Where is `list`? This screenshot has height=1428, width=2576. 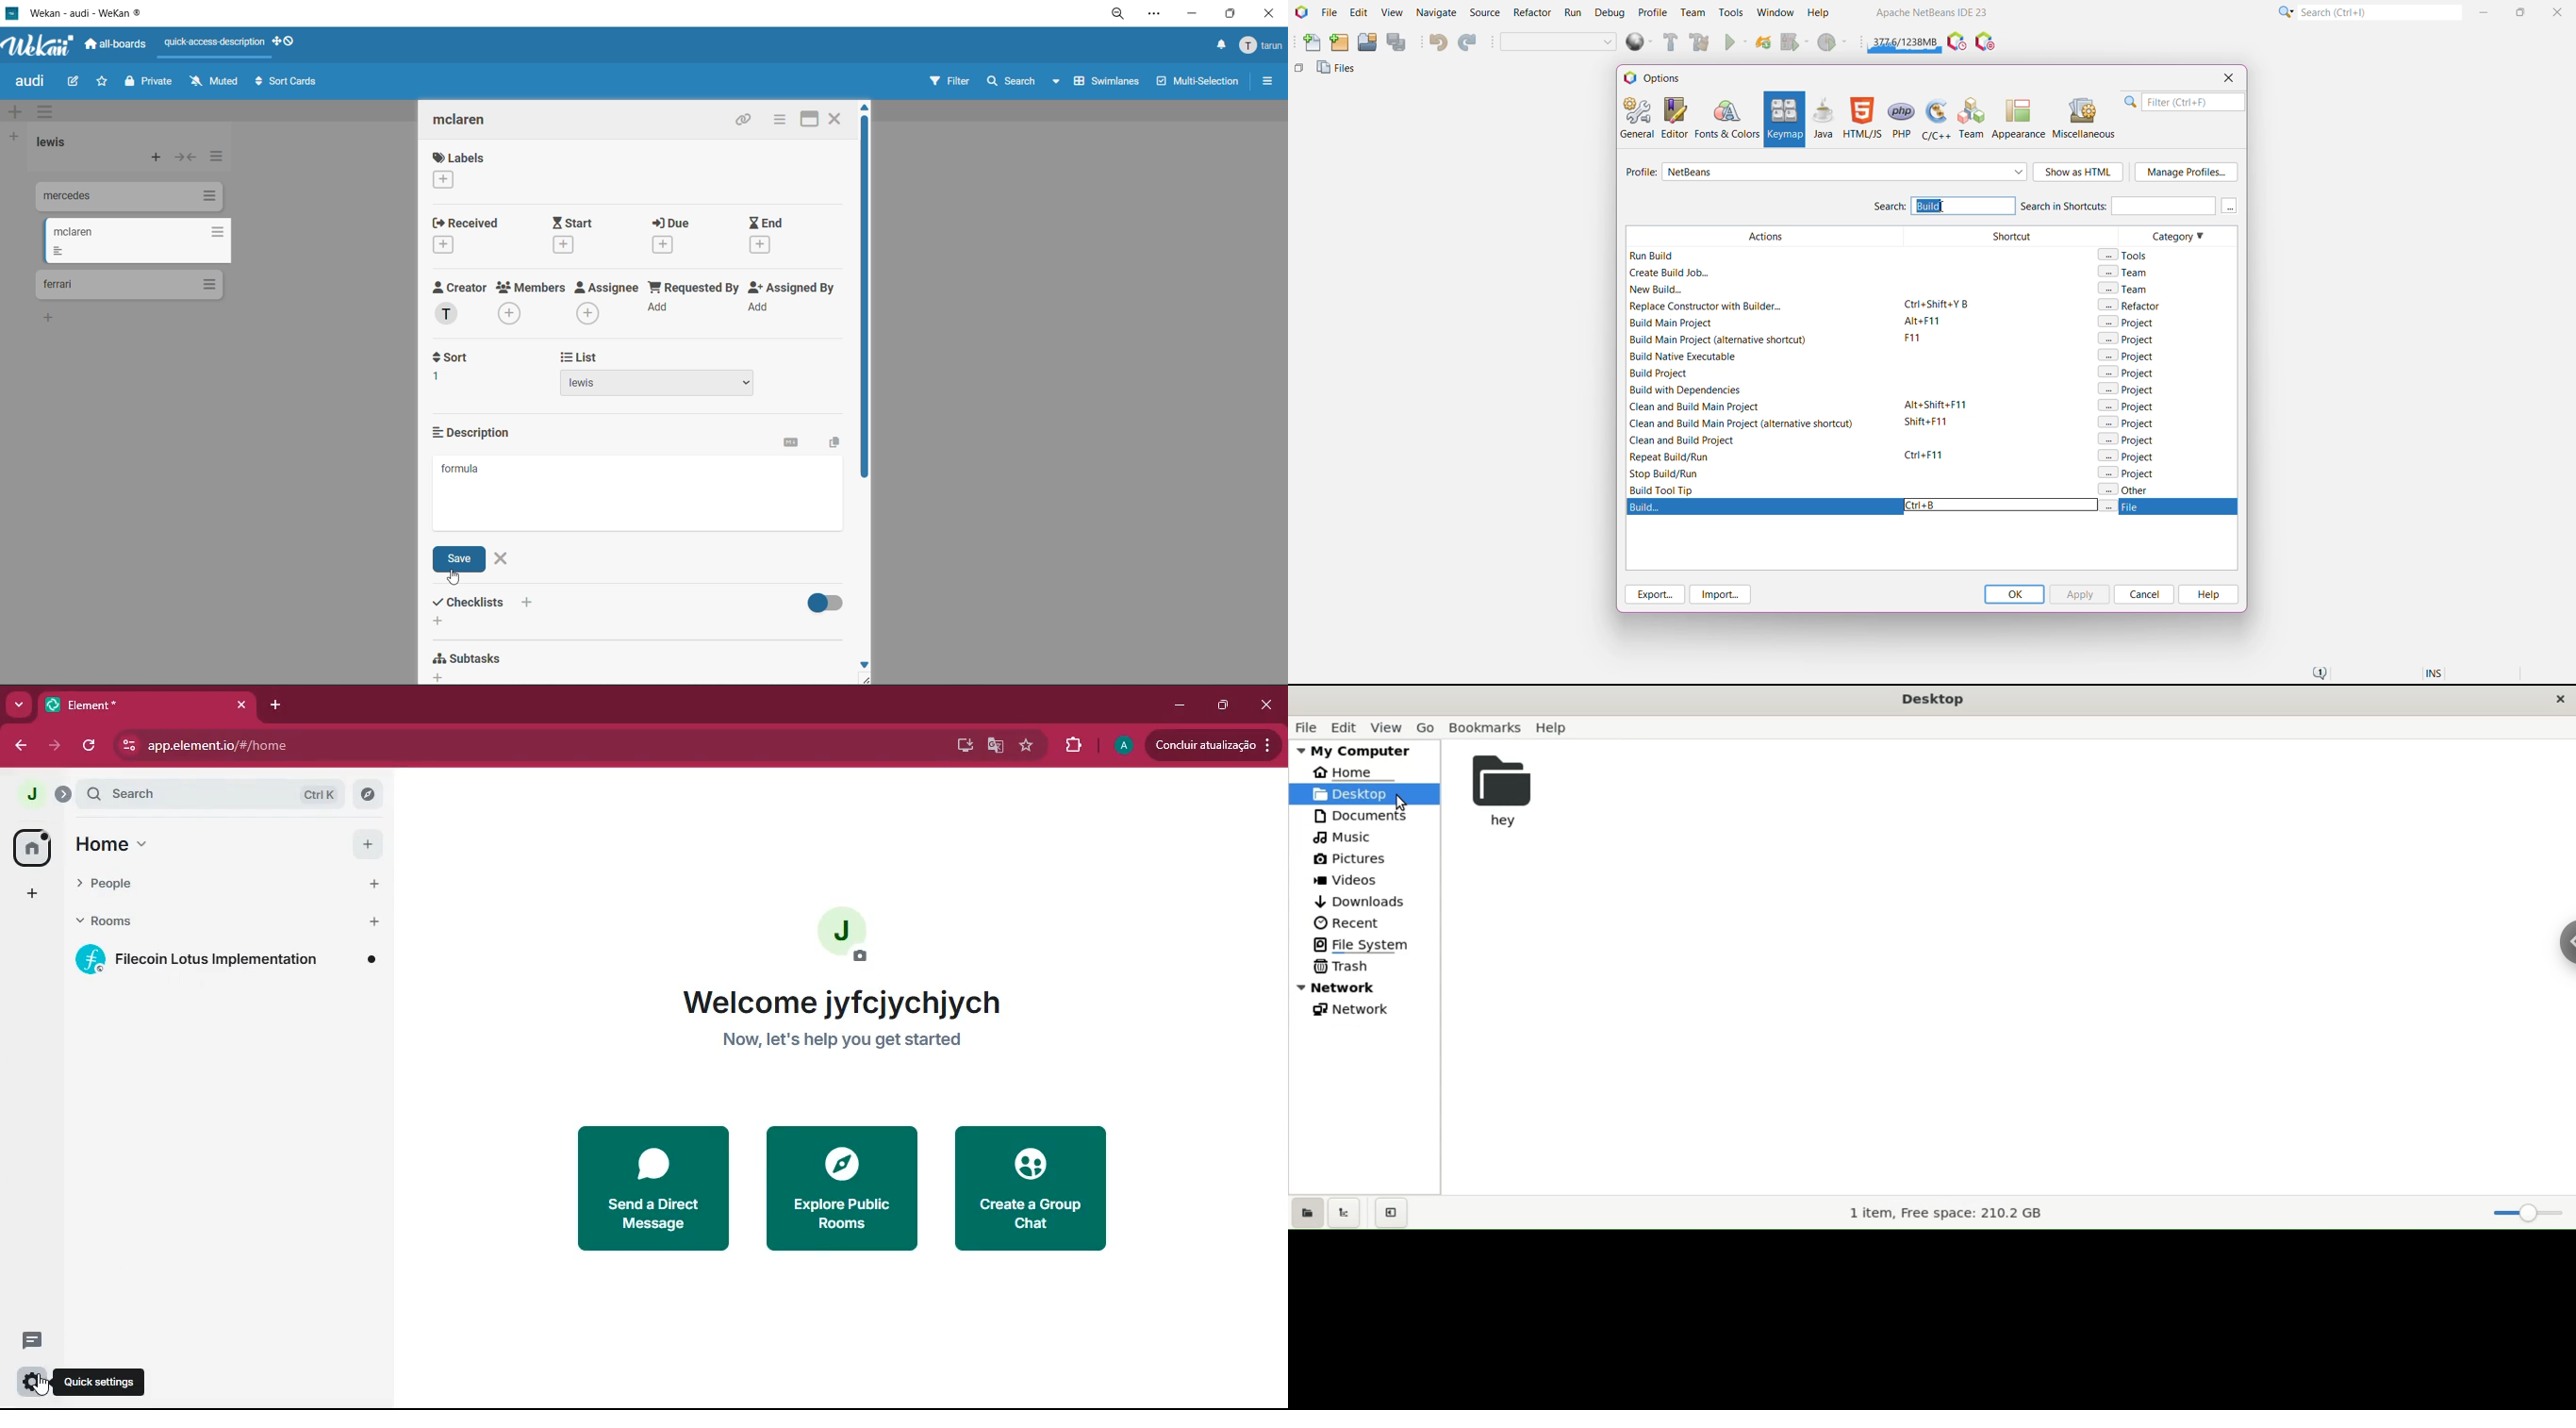 list is located at coordinates (662, 374).